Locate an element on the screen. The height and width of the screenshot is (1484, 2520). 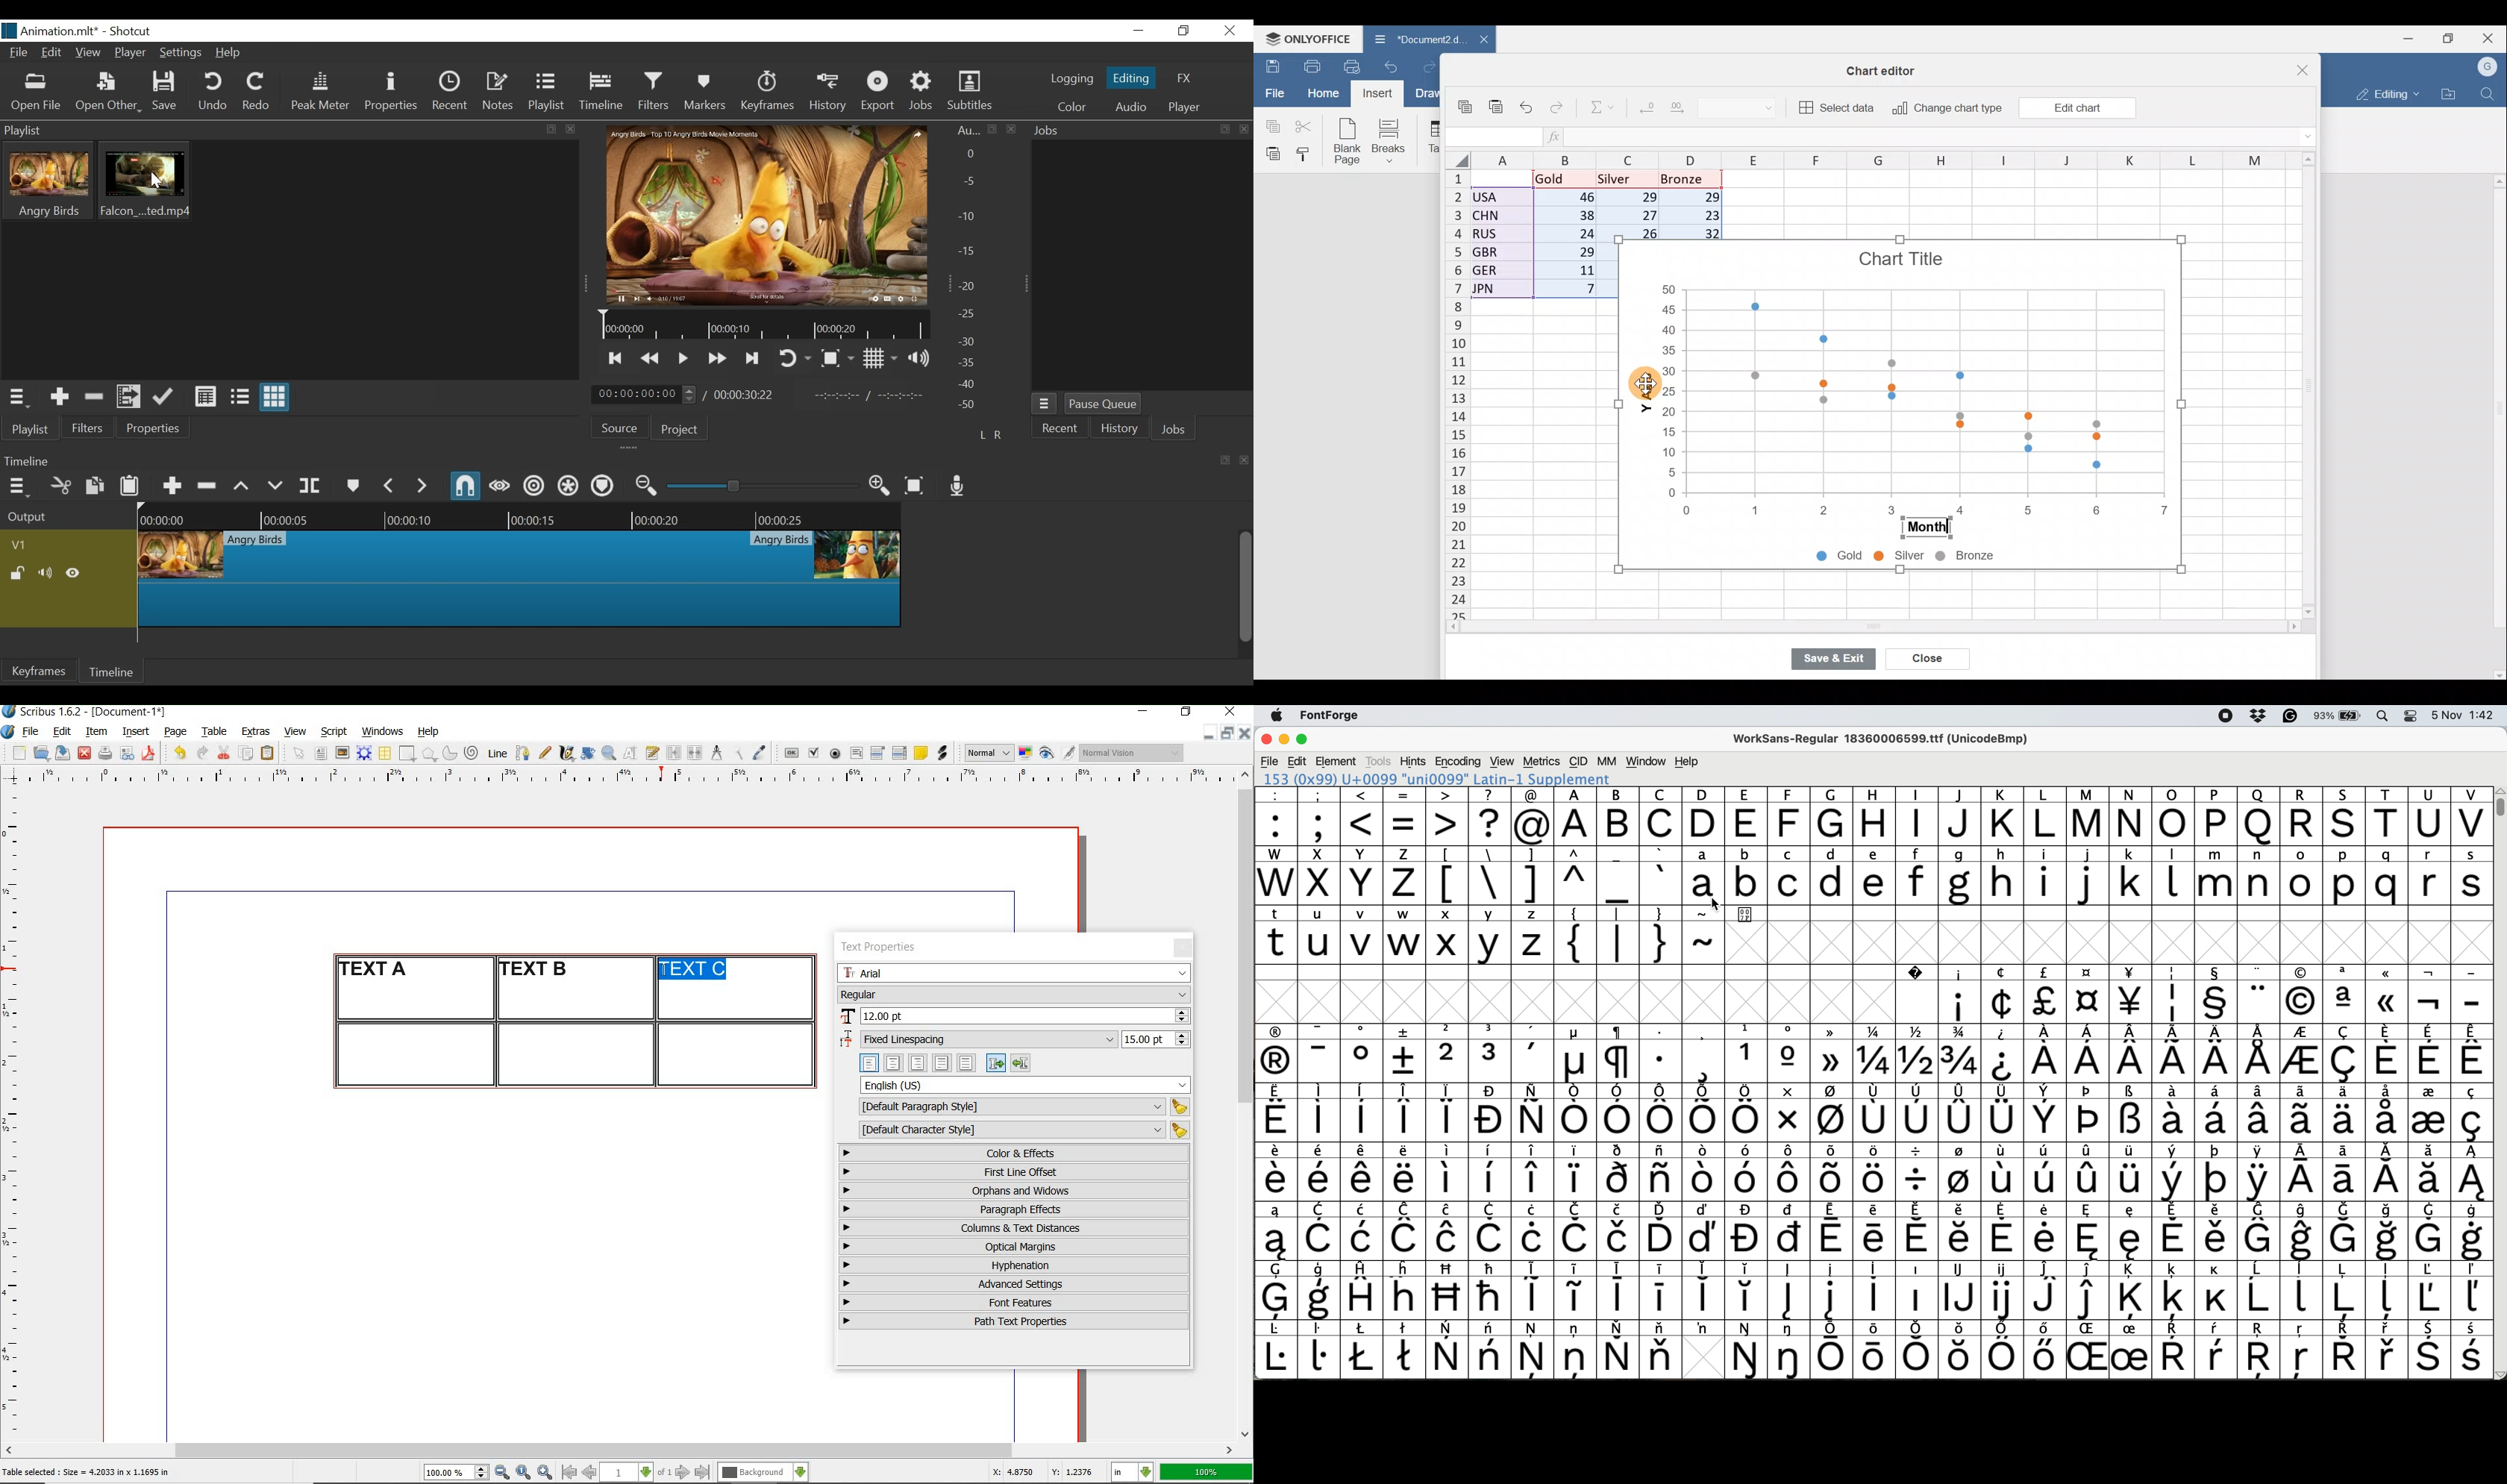
Formula bar is located at coordinates (1934, 138).